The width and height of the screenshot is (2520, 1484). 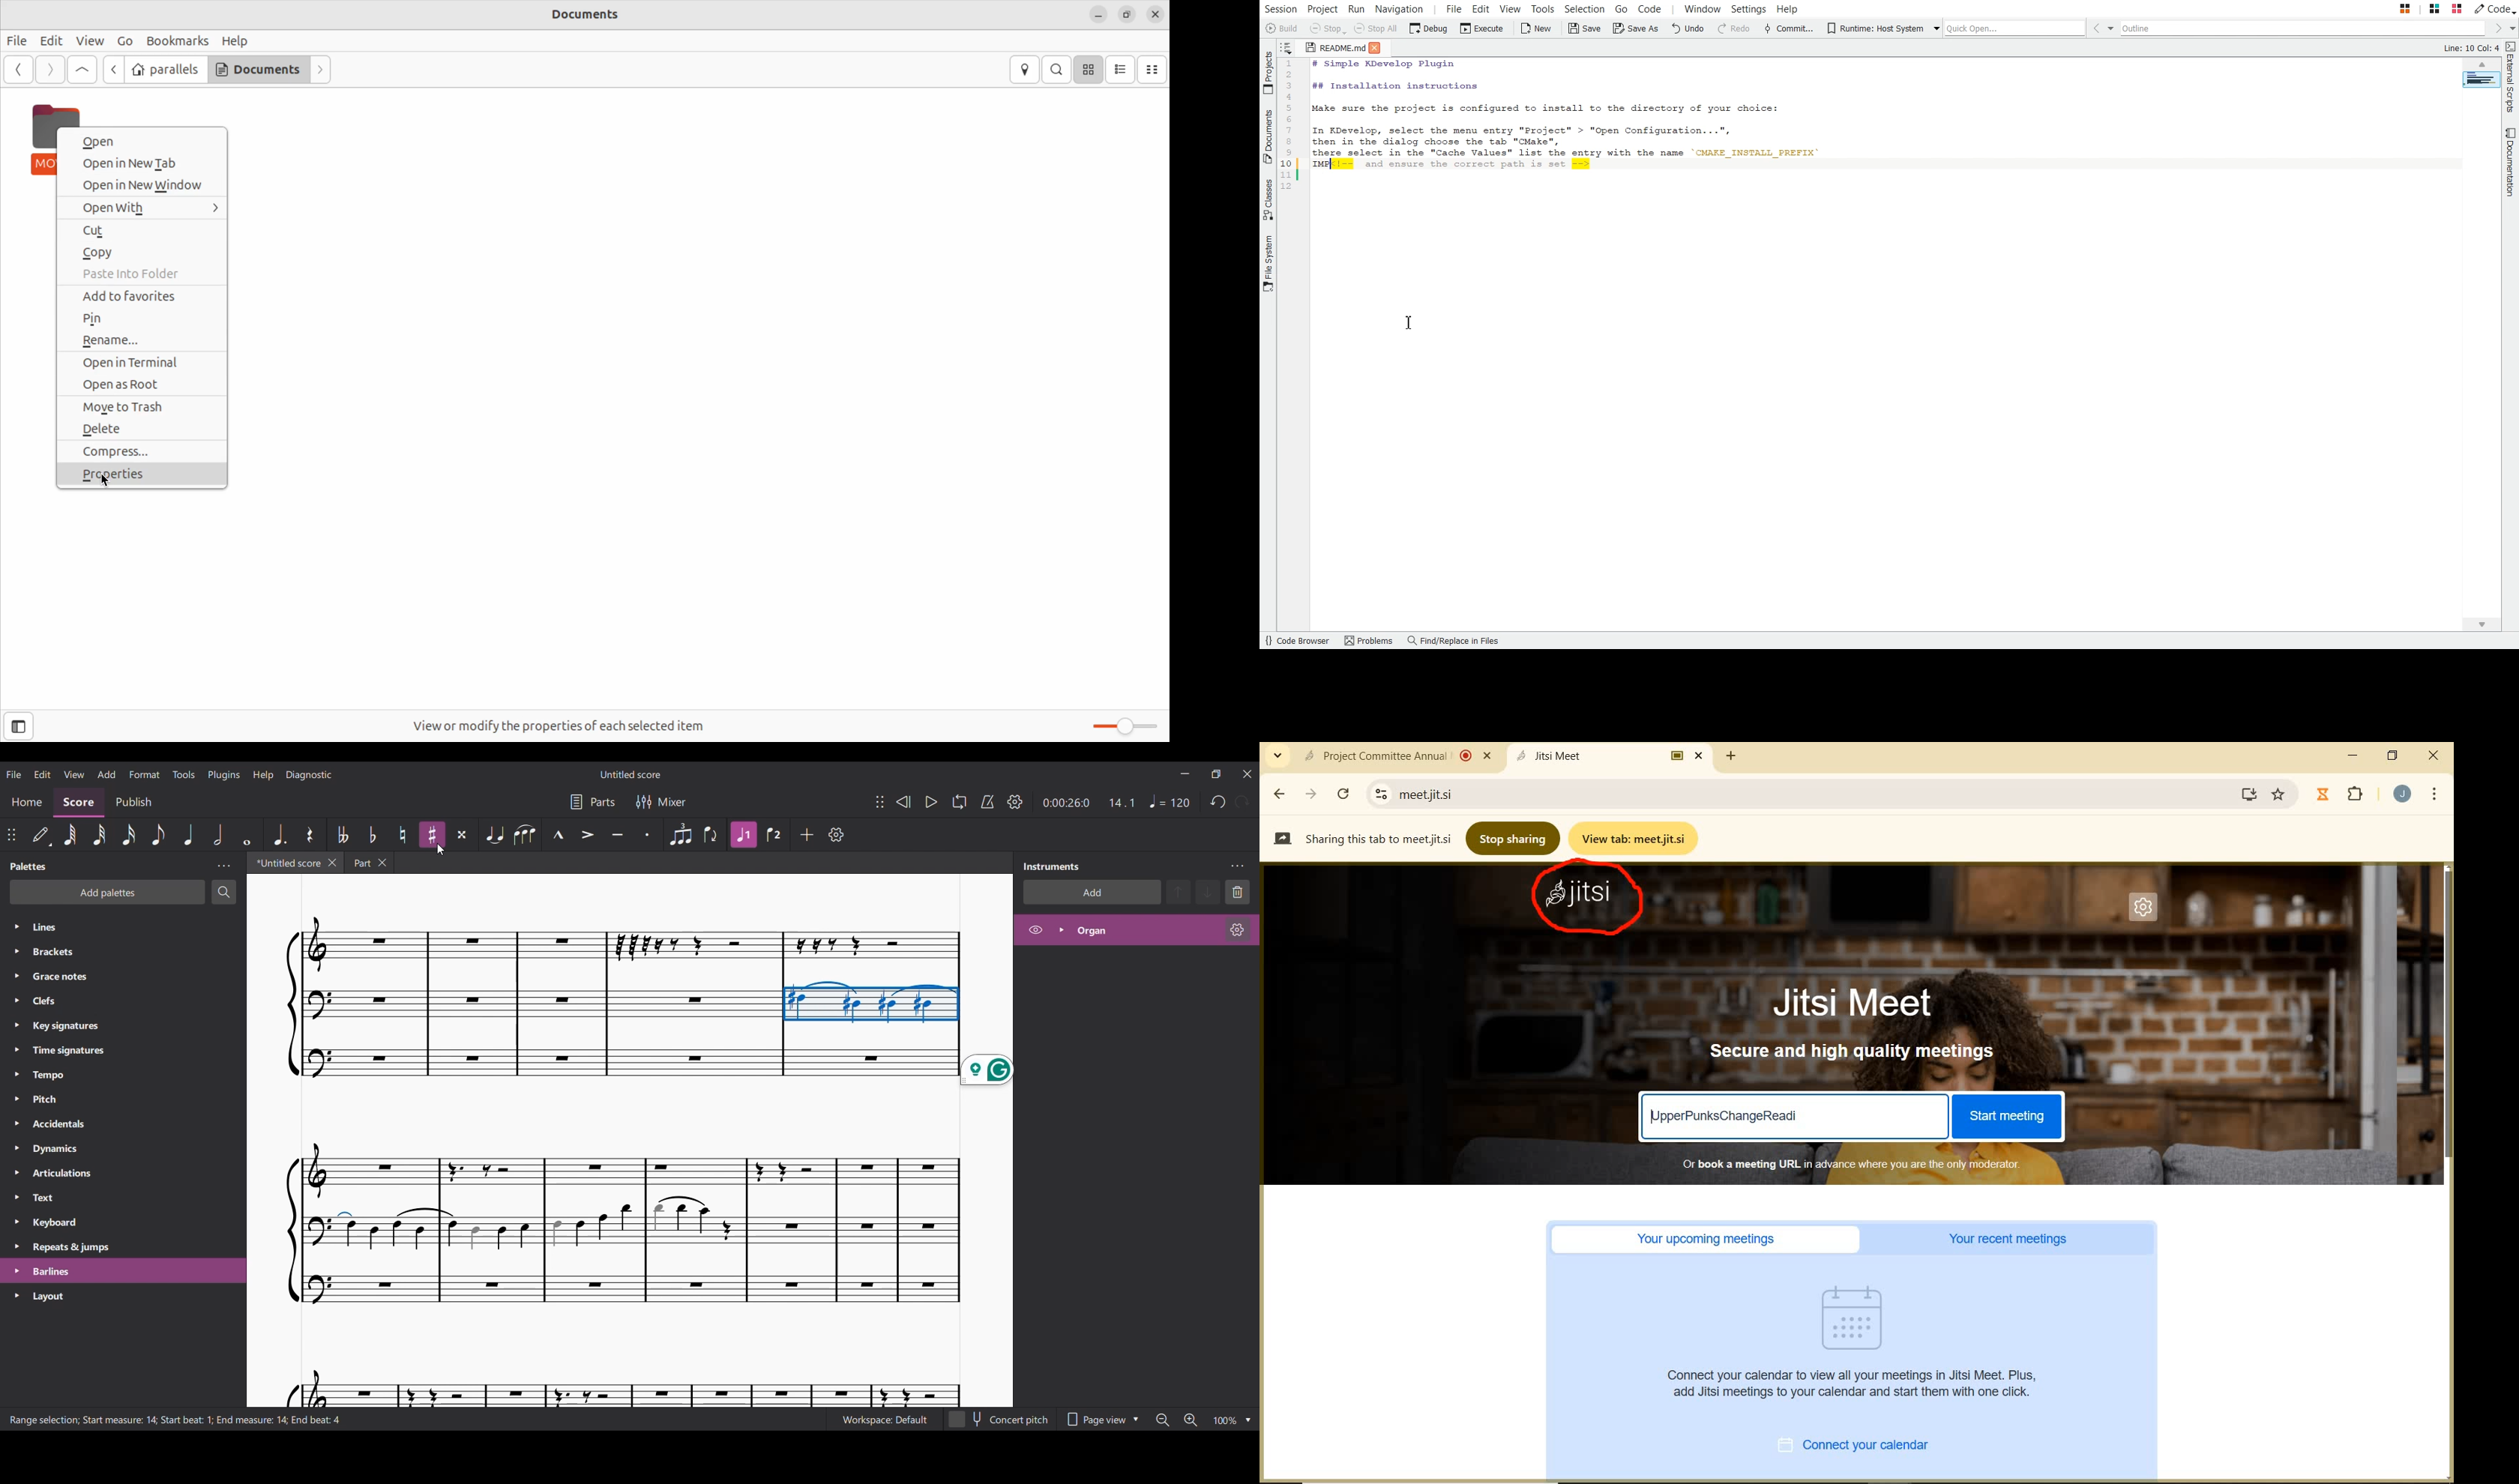 I want to click on jitsi annotated , so click(x=1592, y=902).